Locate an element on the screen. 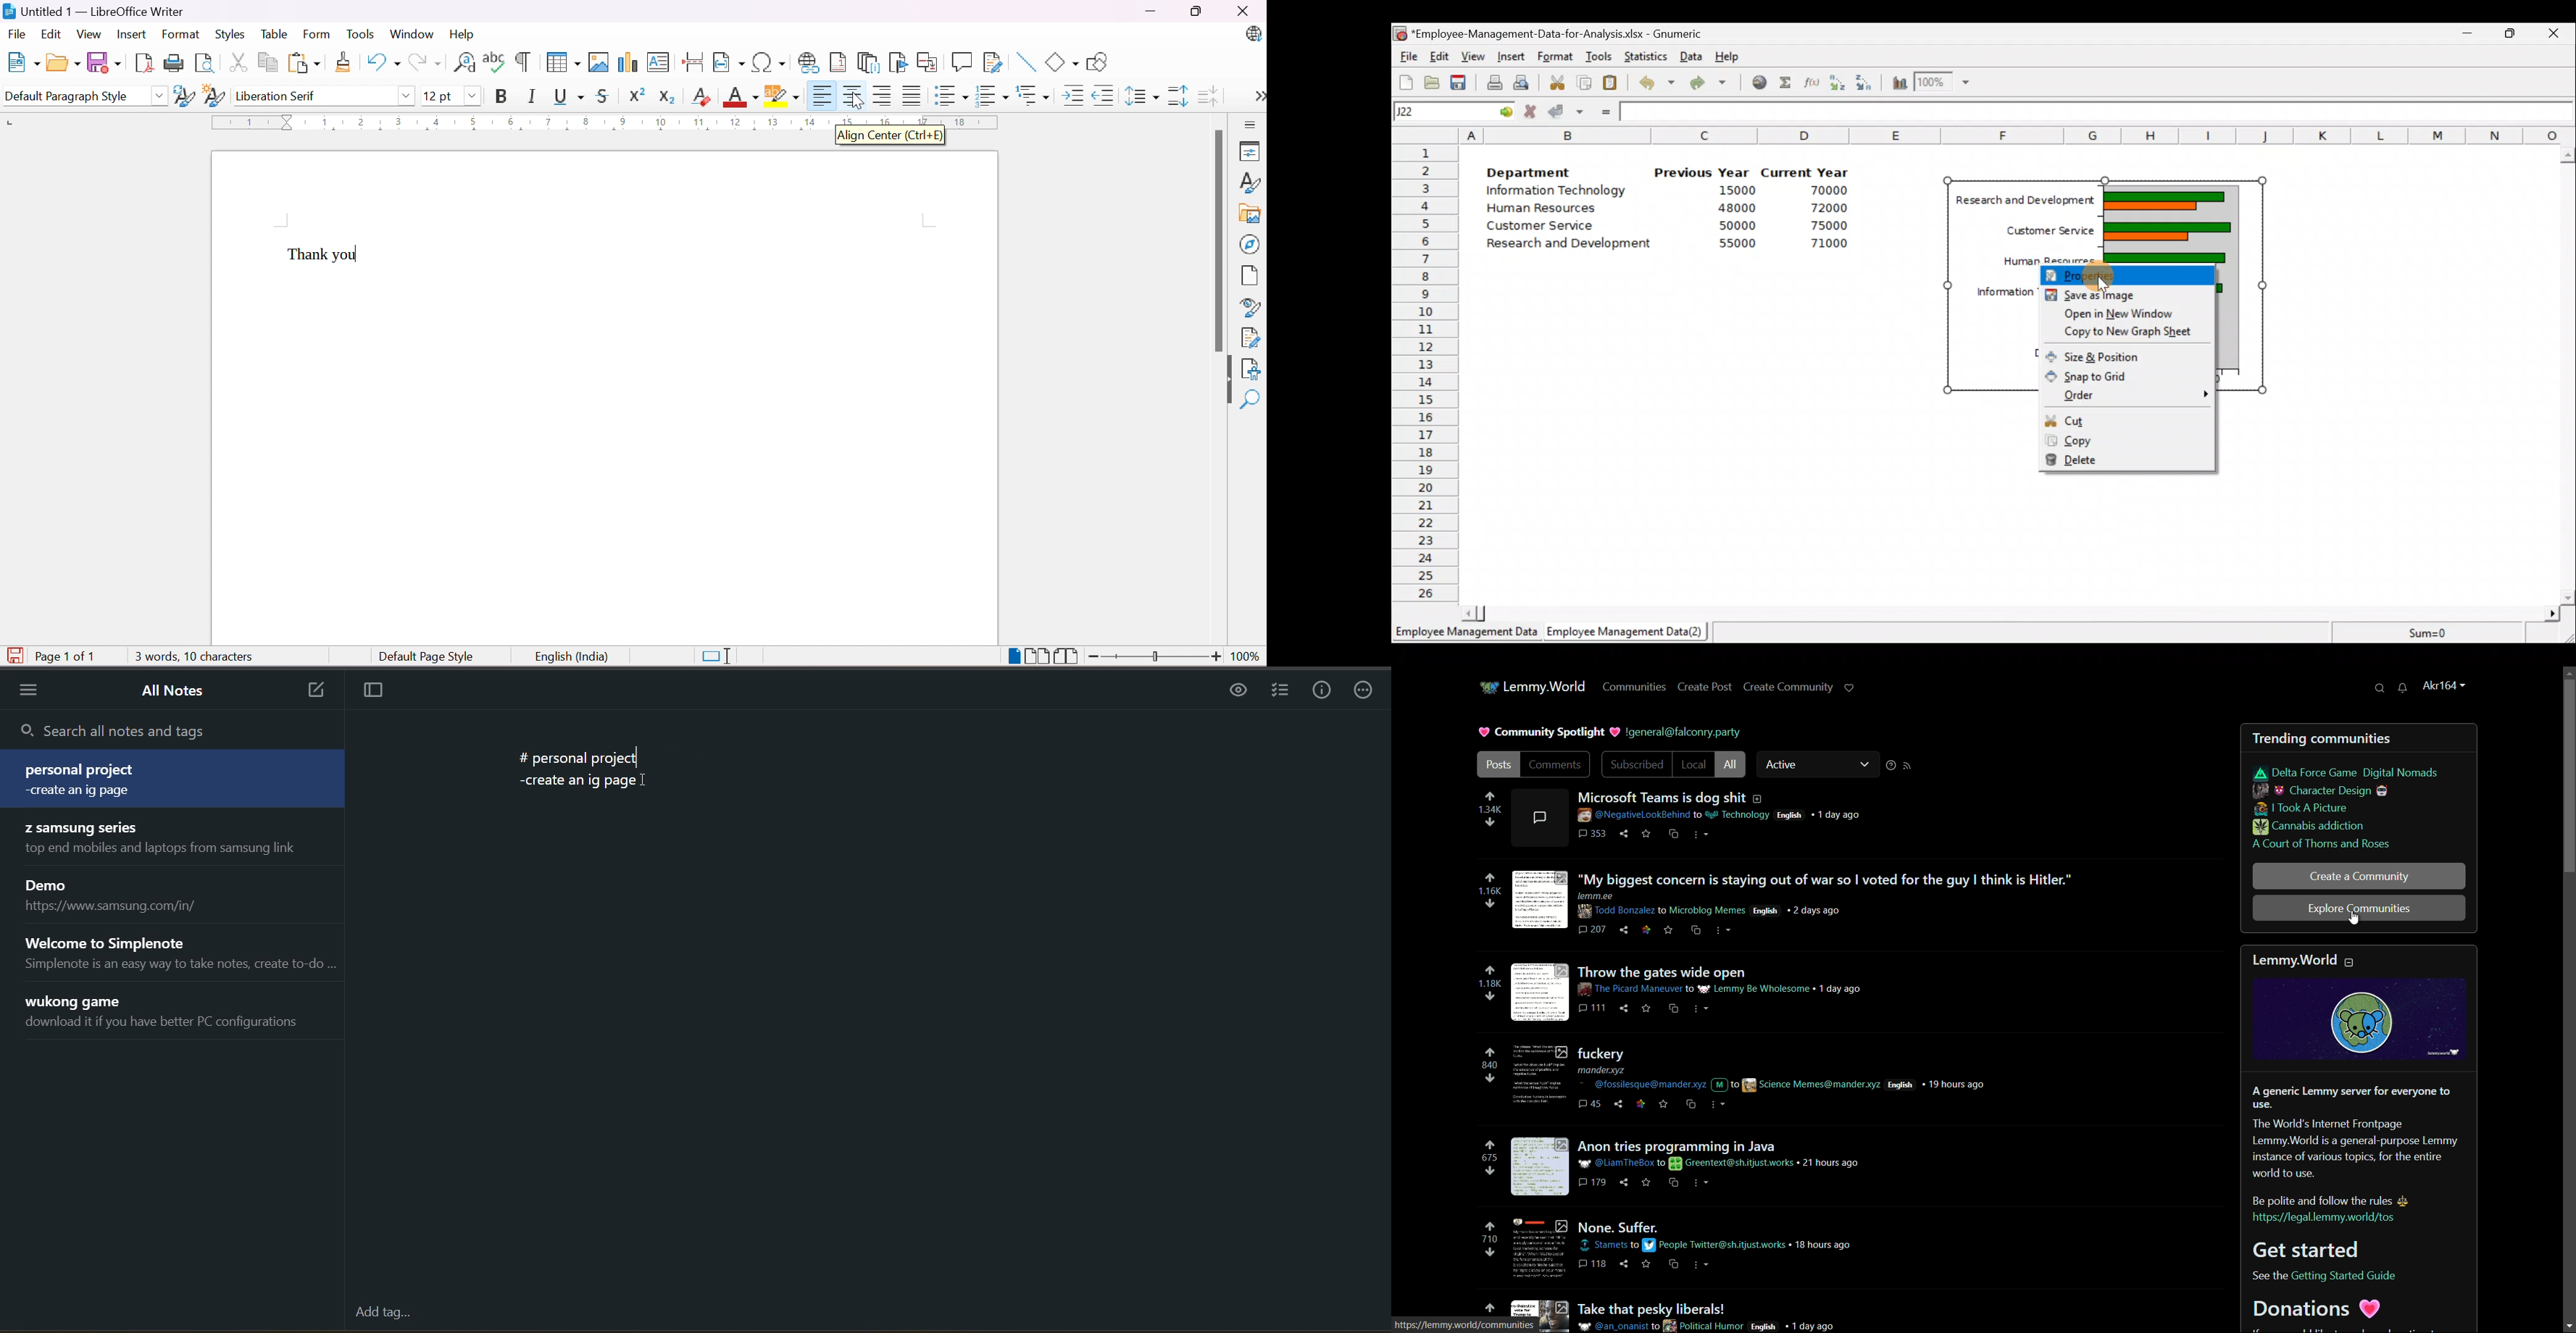  Toggle Unordered List is located at coordinates (948, 95).